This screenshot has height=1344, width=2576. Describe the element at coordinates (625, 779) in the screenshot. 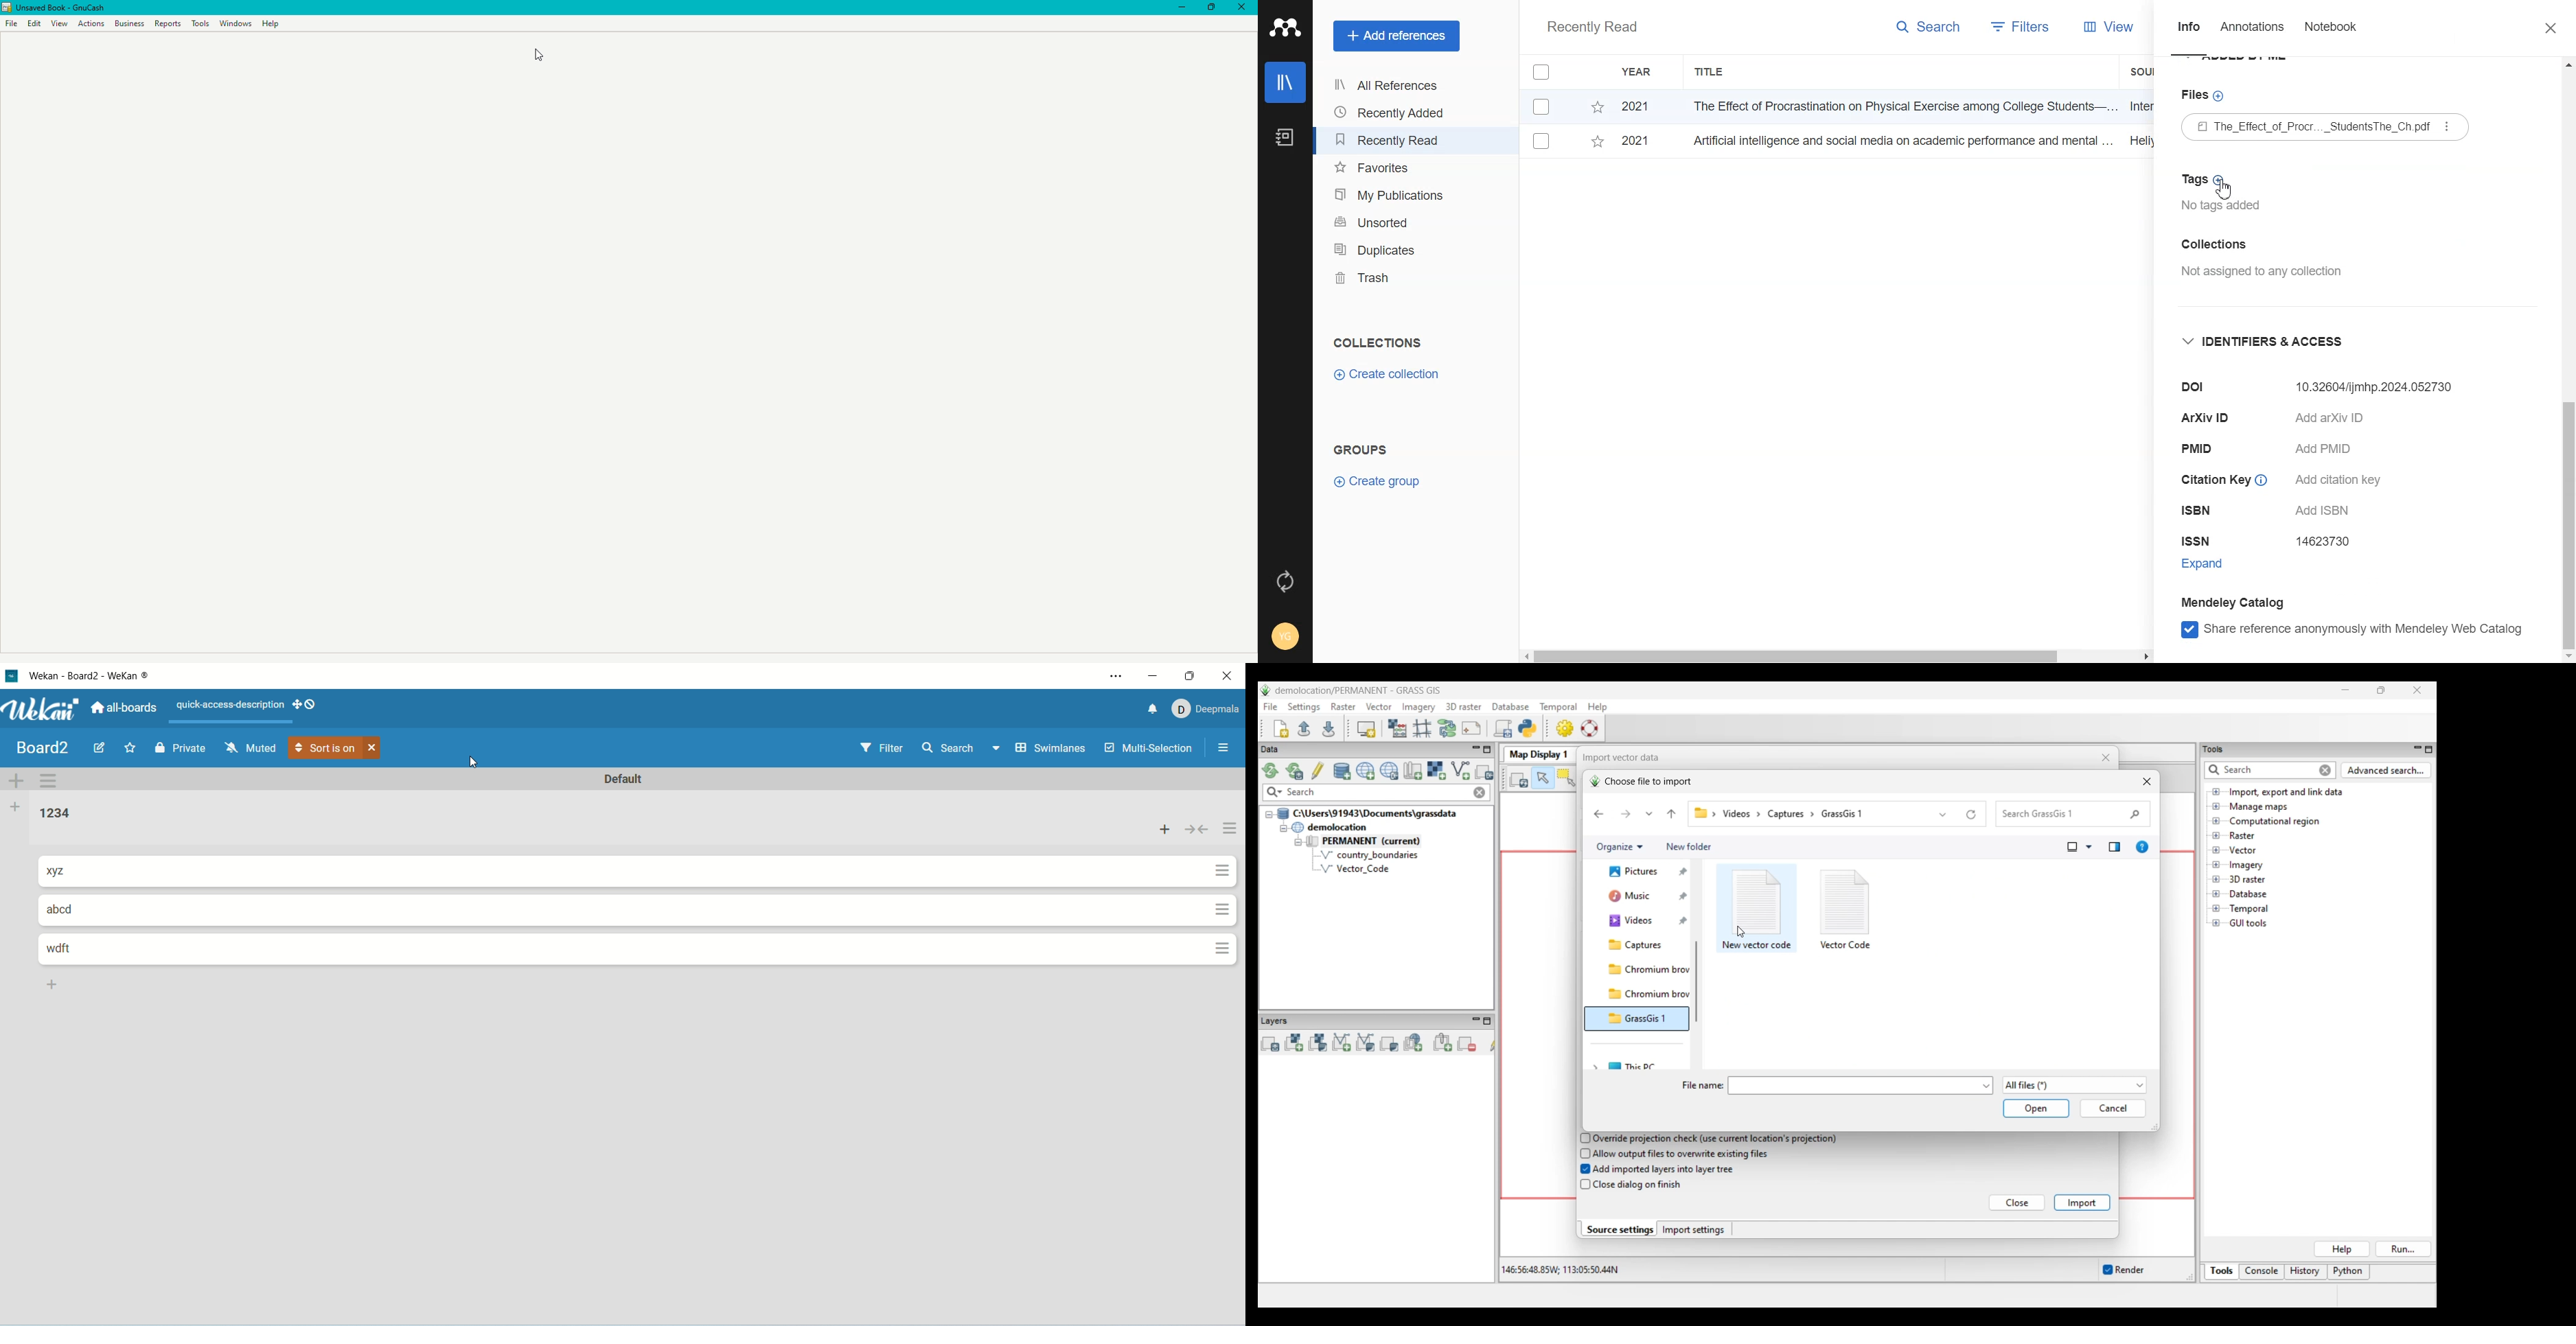

I see `default` at that location.